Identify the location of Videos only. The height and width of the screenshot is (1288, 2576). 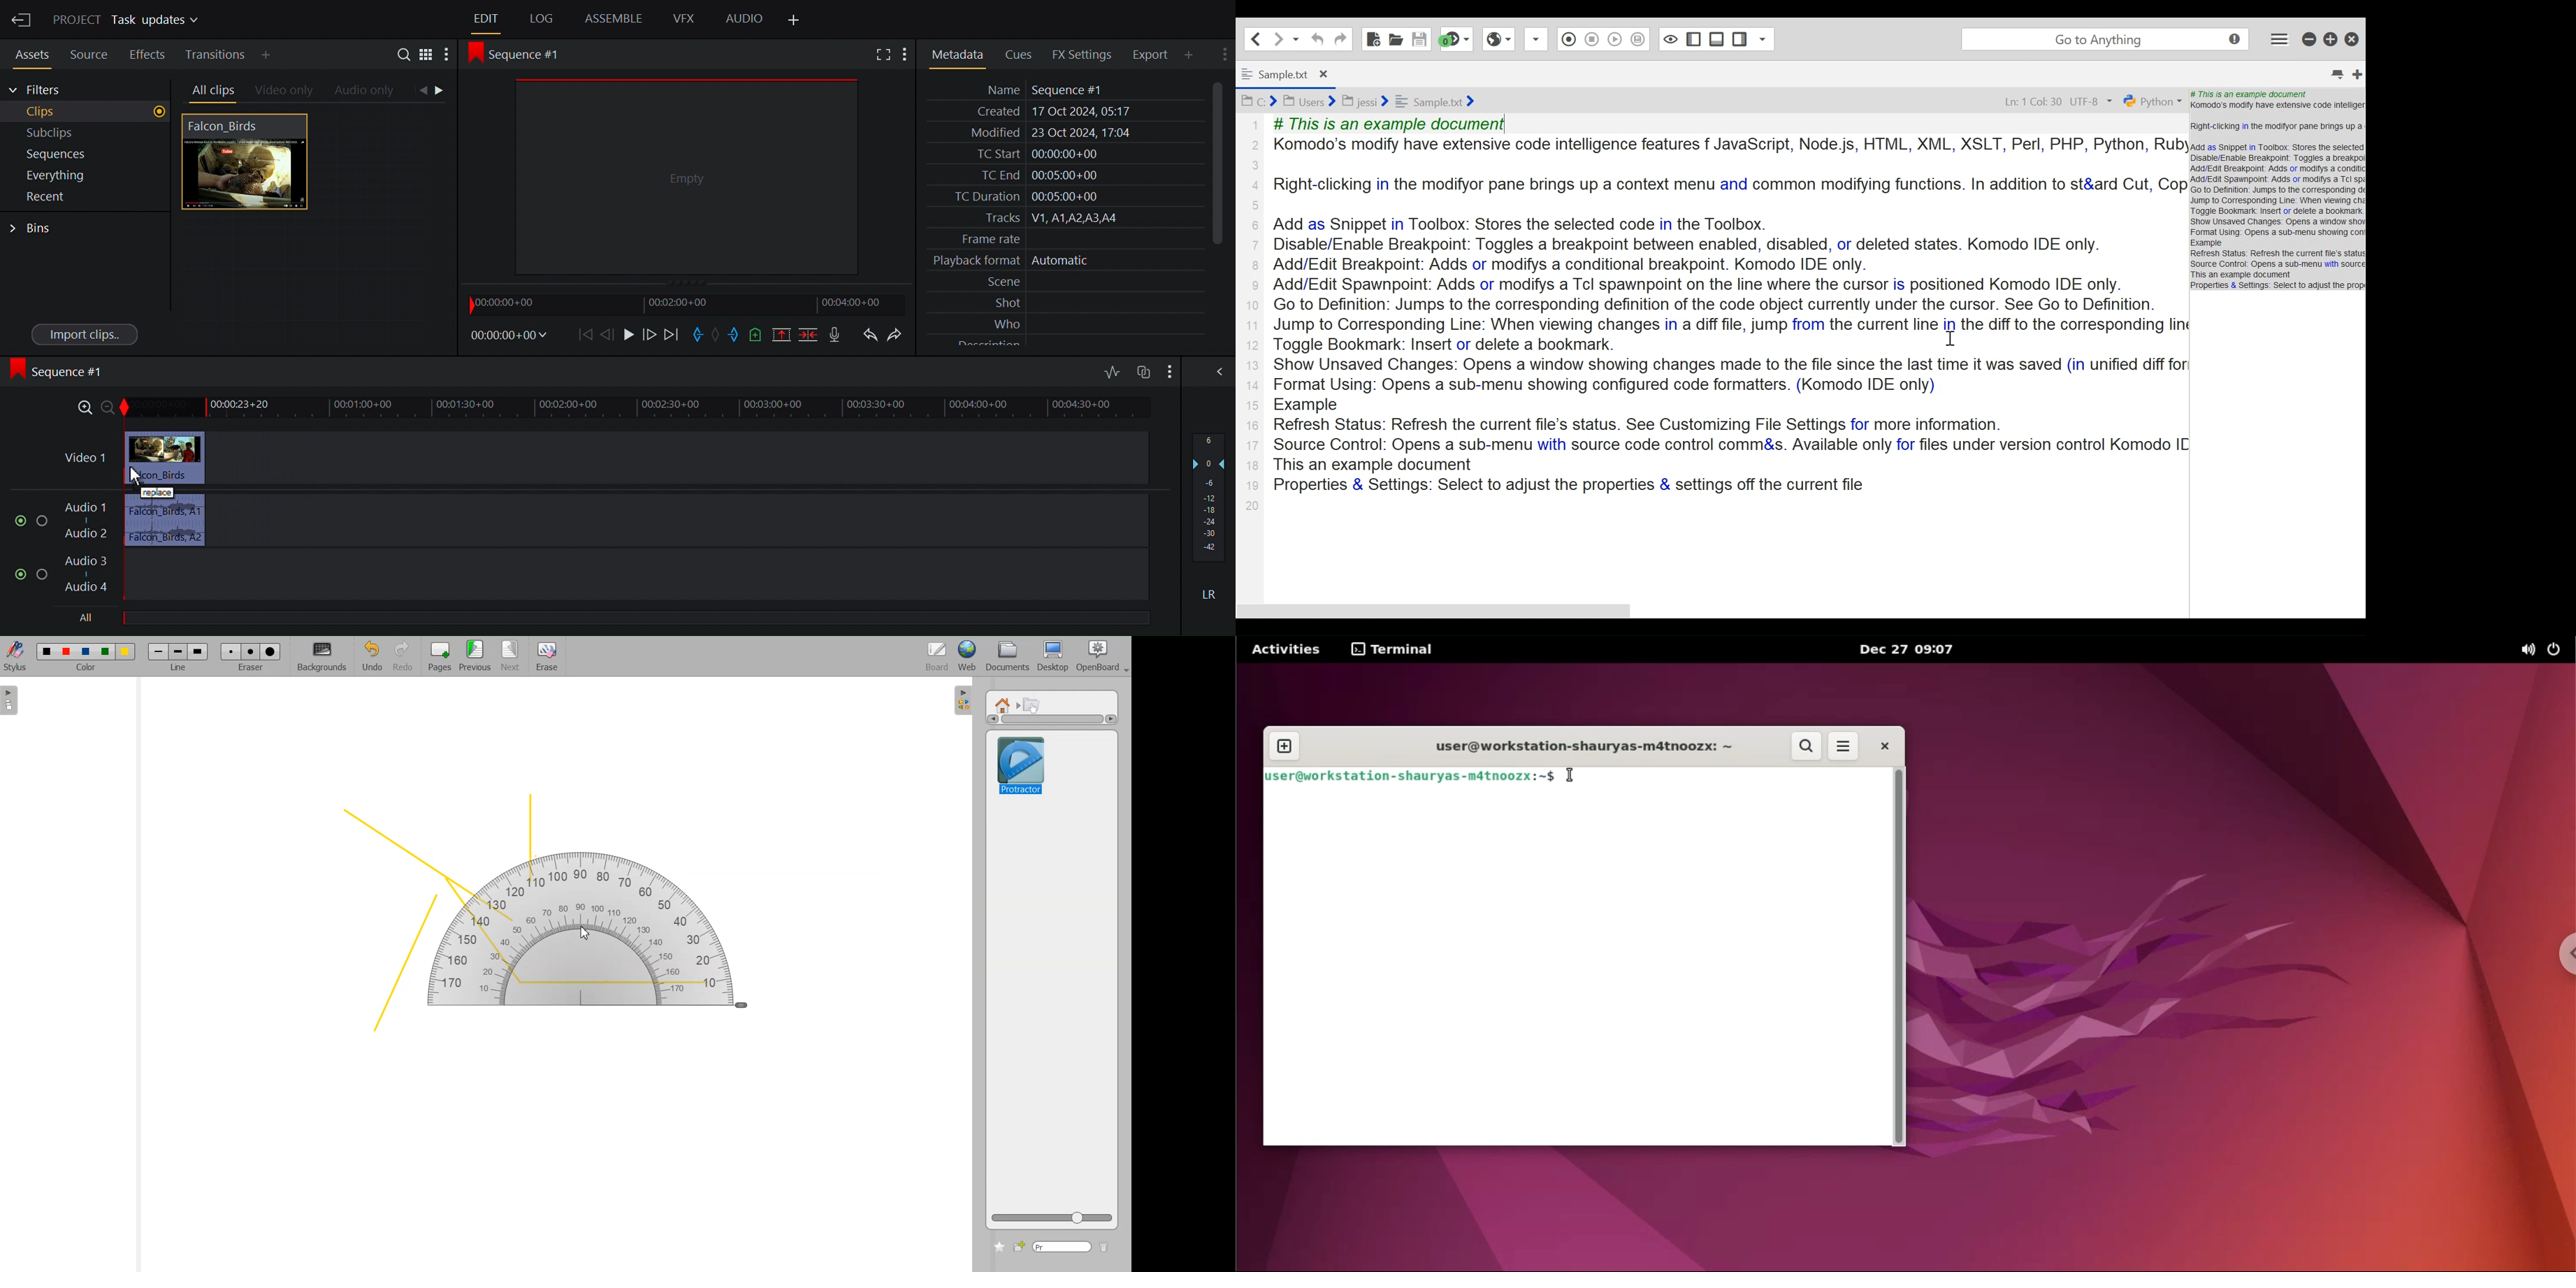
(285, 91).